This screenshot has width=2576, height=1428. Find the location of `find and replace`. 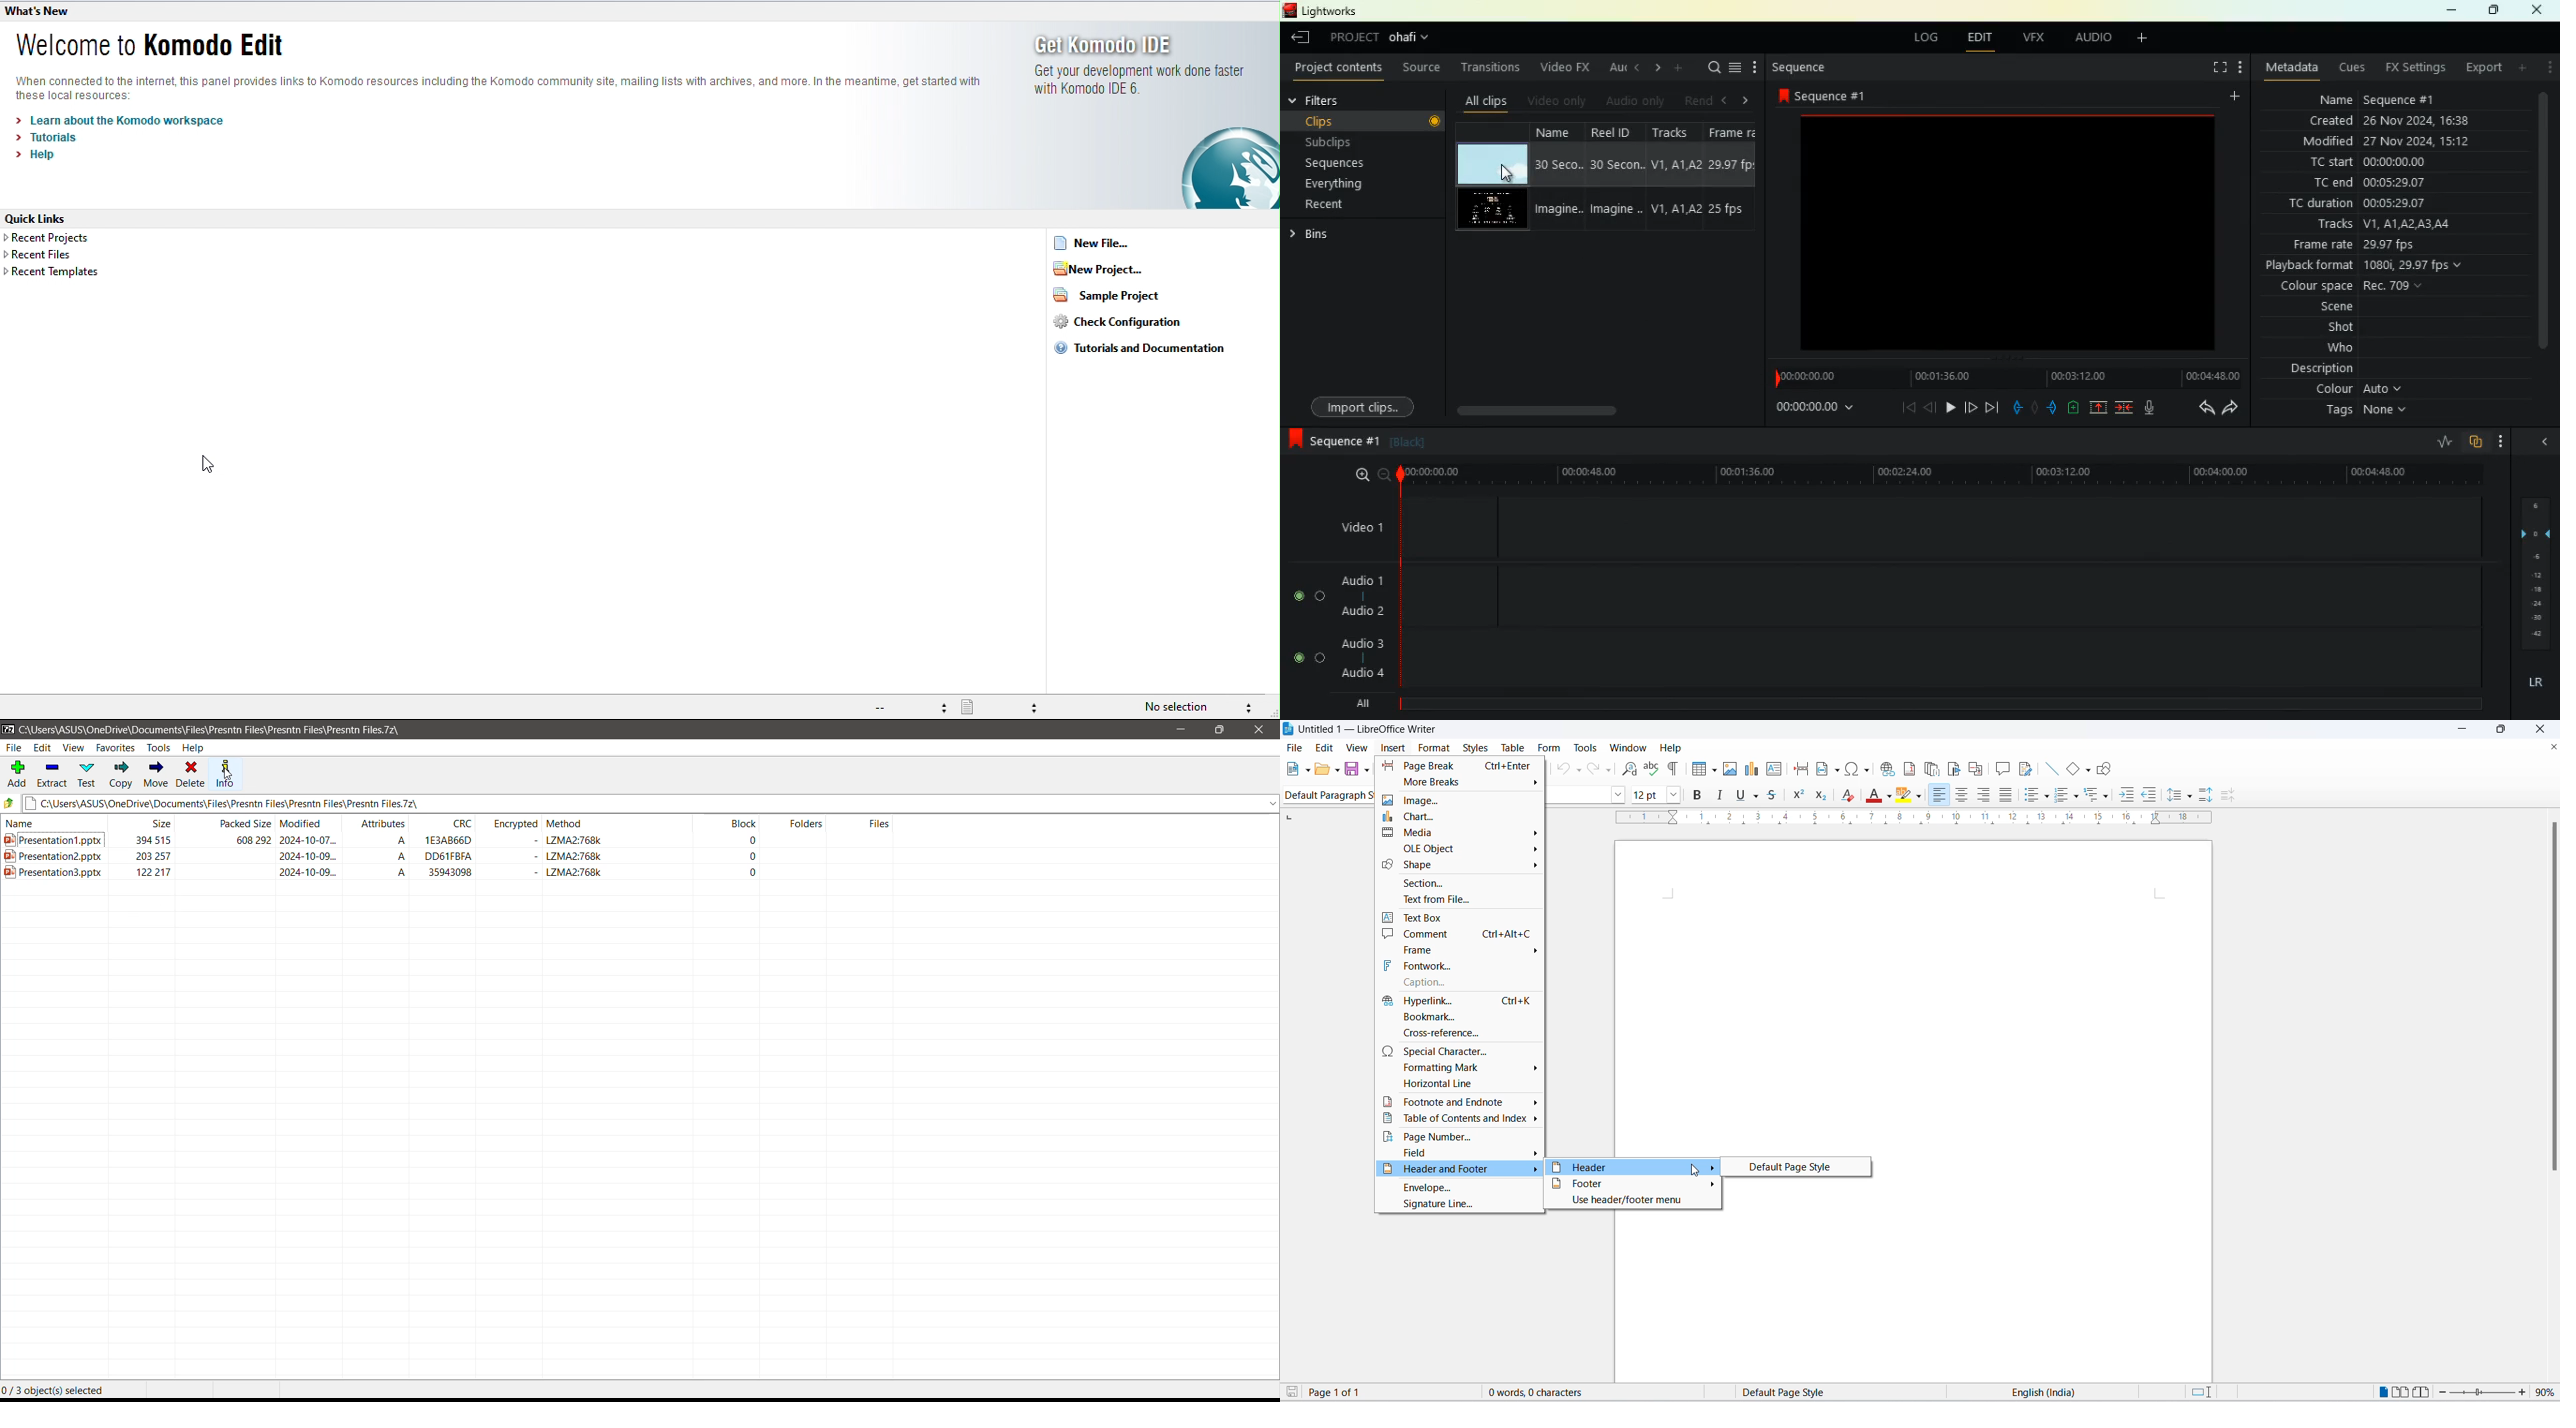

find and replace is located at coordinates (1627, 769).